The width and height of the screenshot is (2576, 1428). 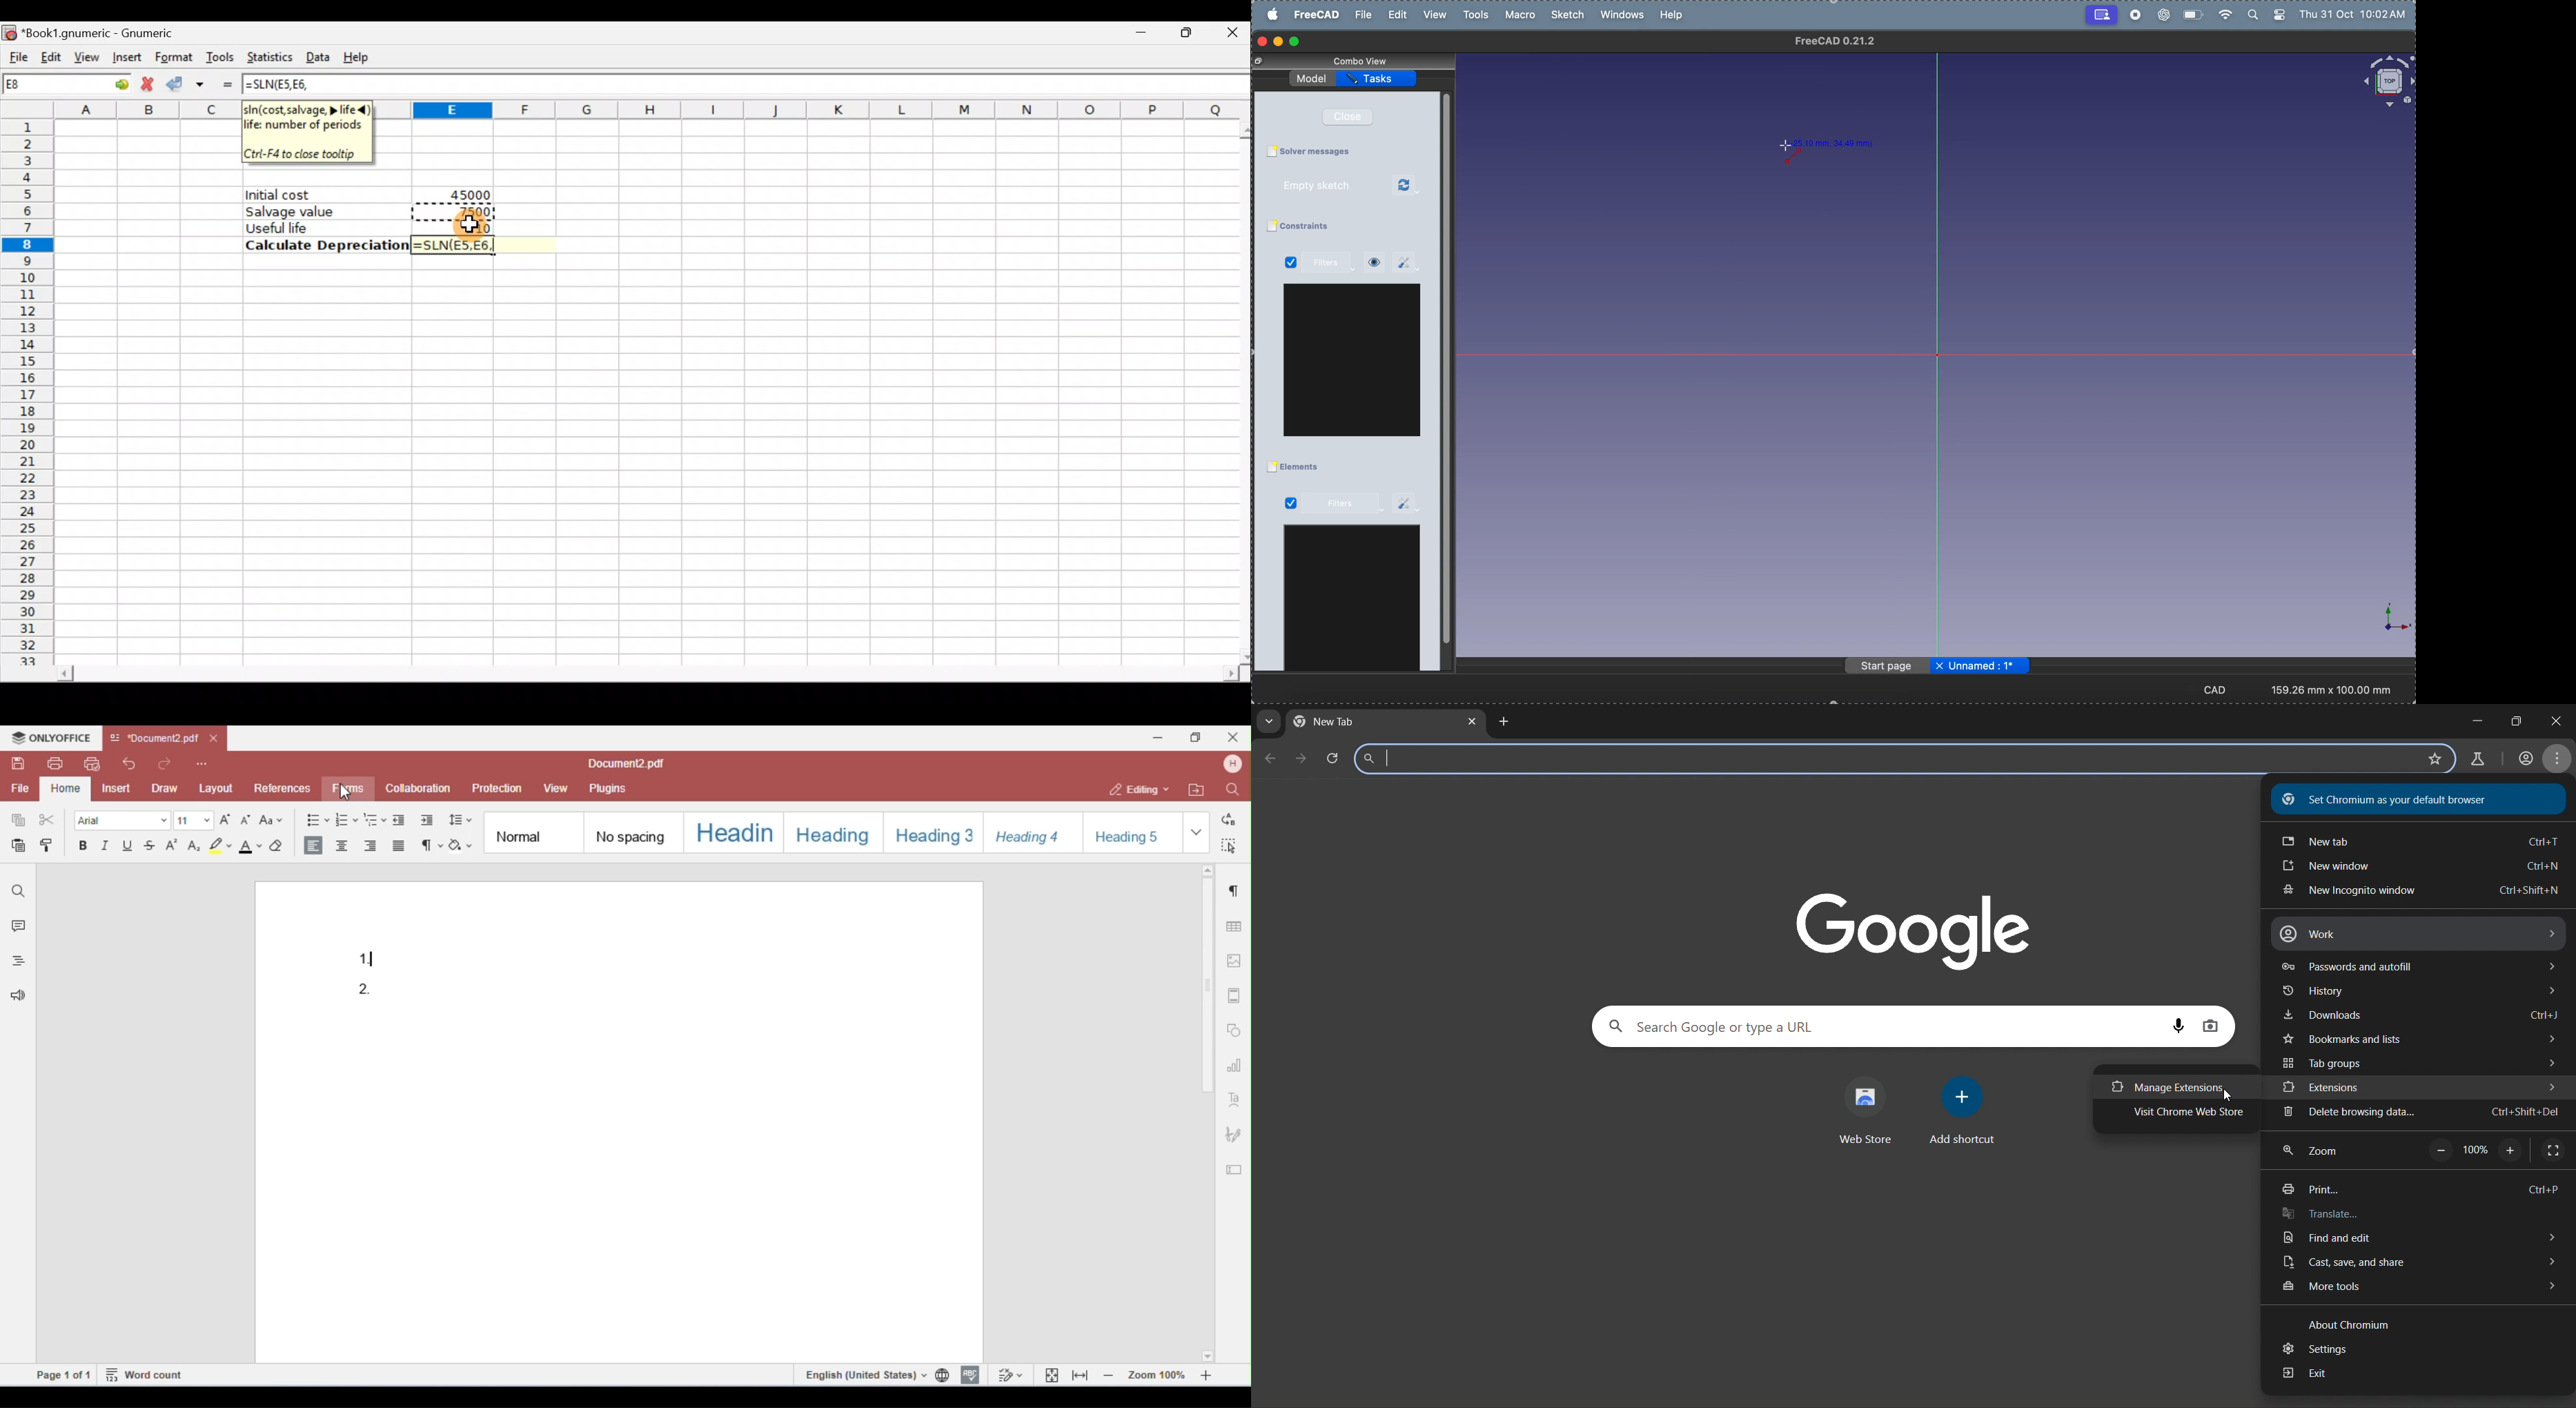 I want to click on close tab, so click(x=1472, y=721).